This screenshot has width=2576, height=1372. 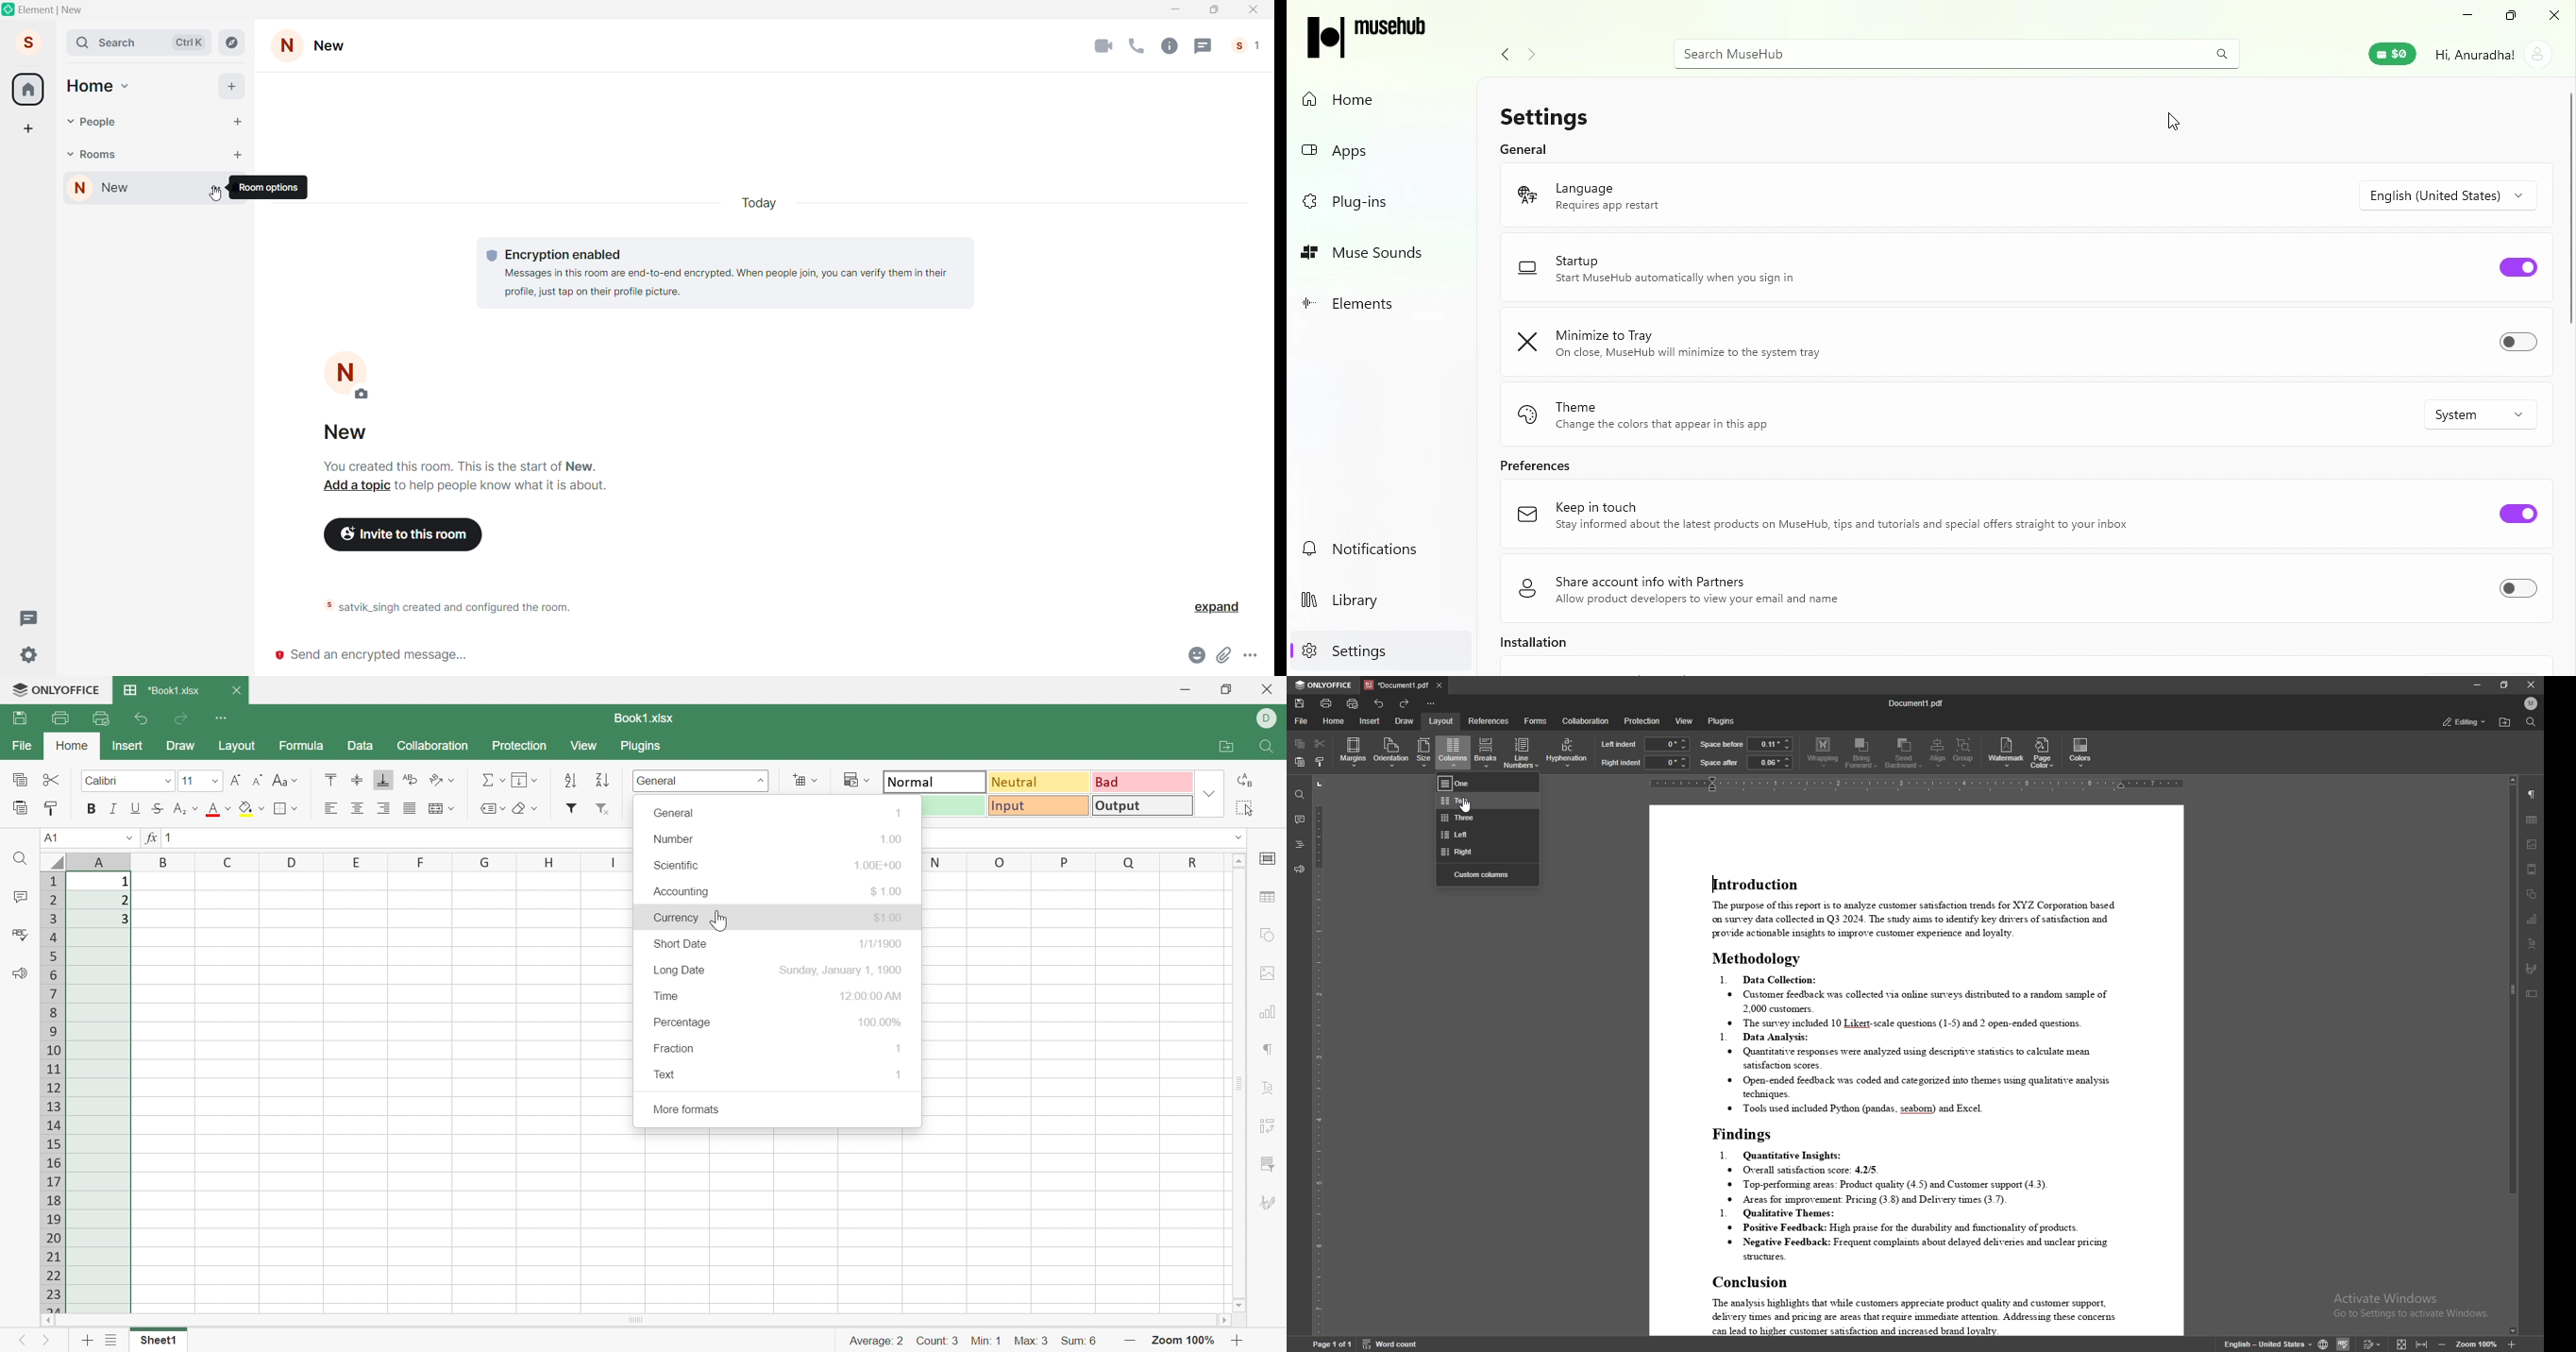 What do you see at coordinates (1142, 781) in the screenshot?
I see `Bad` at bounding box center [1142, 781].